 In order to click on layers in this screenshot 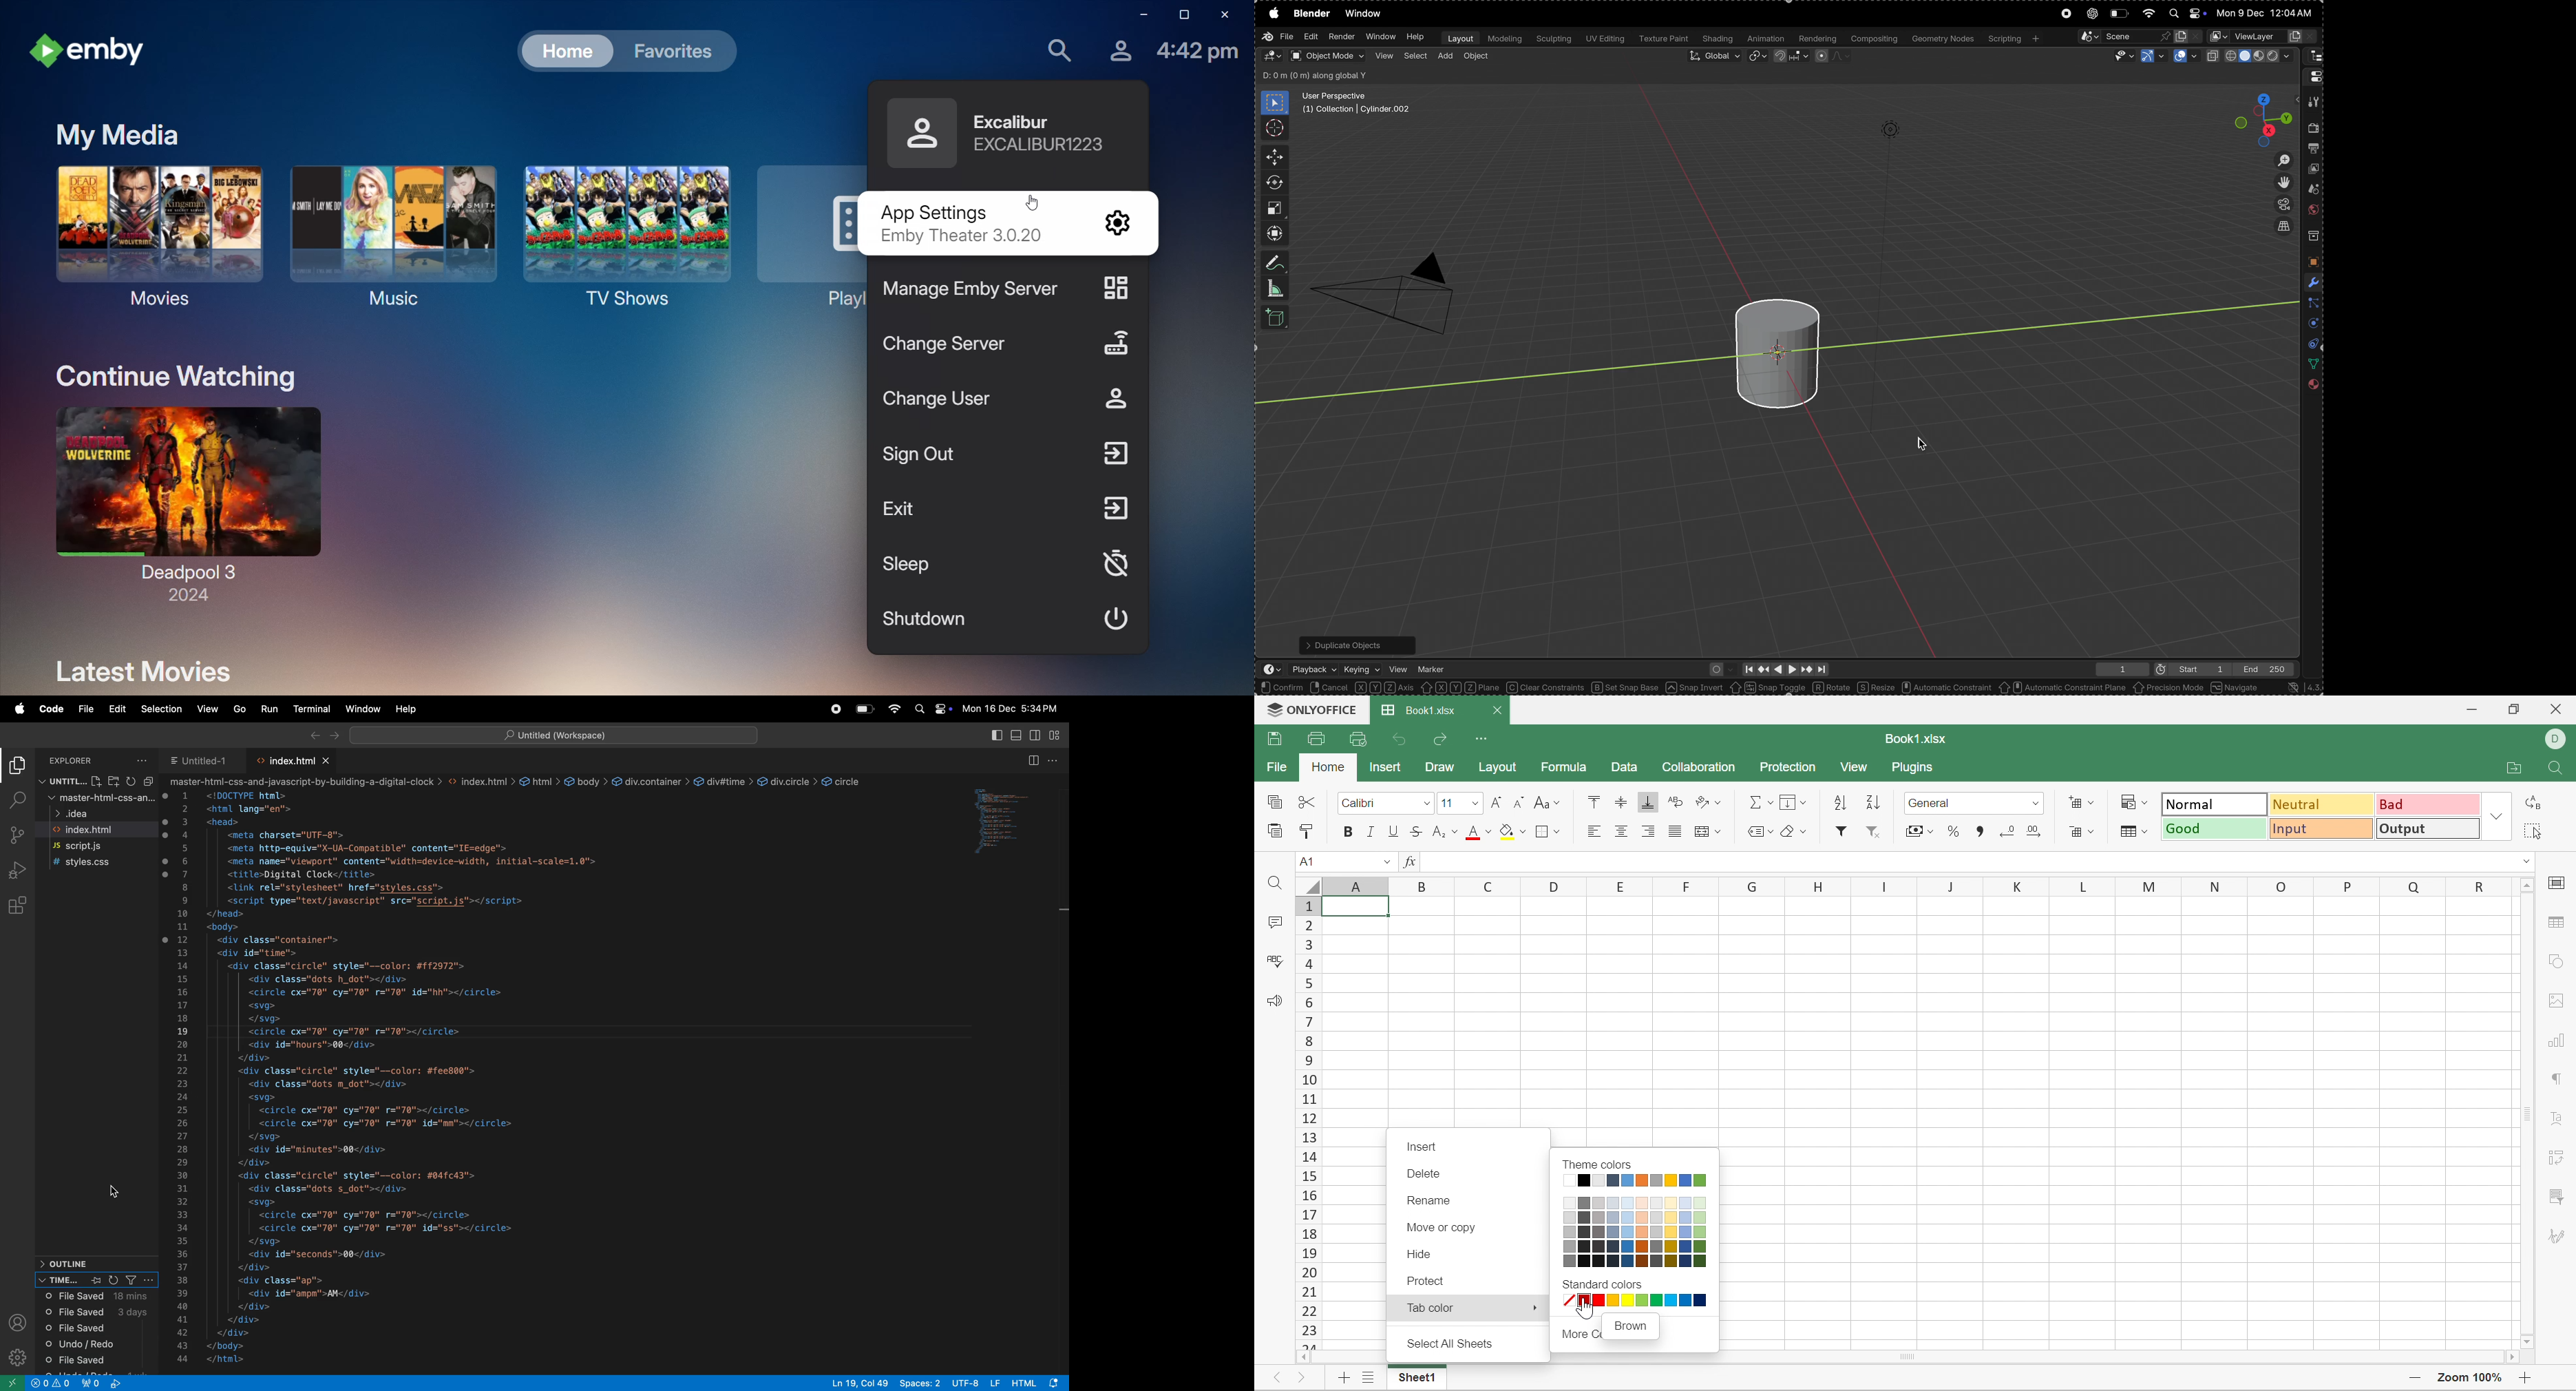, I will do `click(2310, 324)`.